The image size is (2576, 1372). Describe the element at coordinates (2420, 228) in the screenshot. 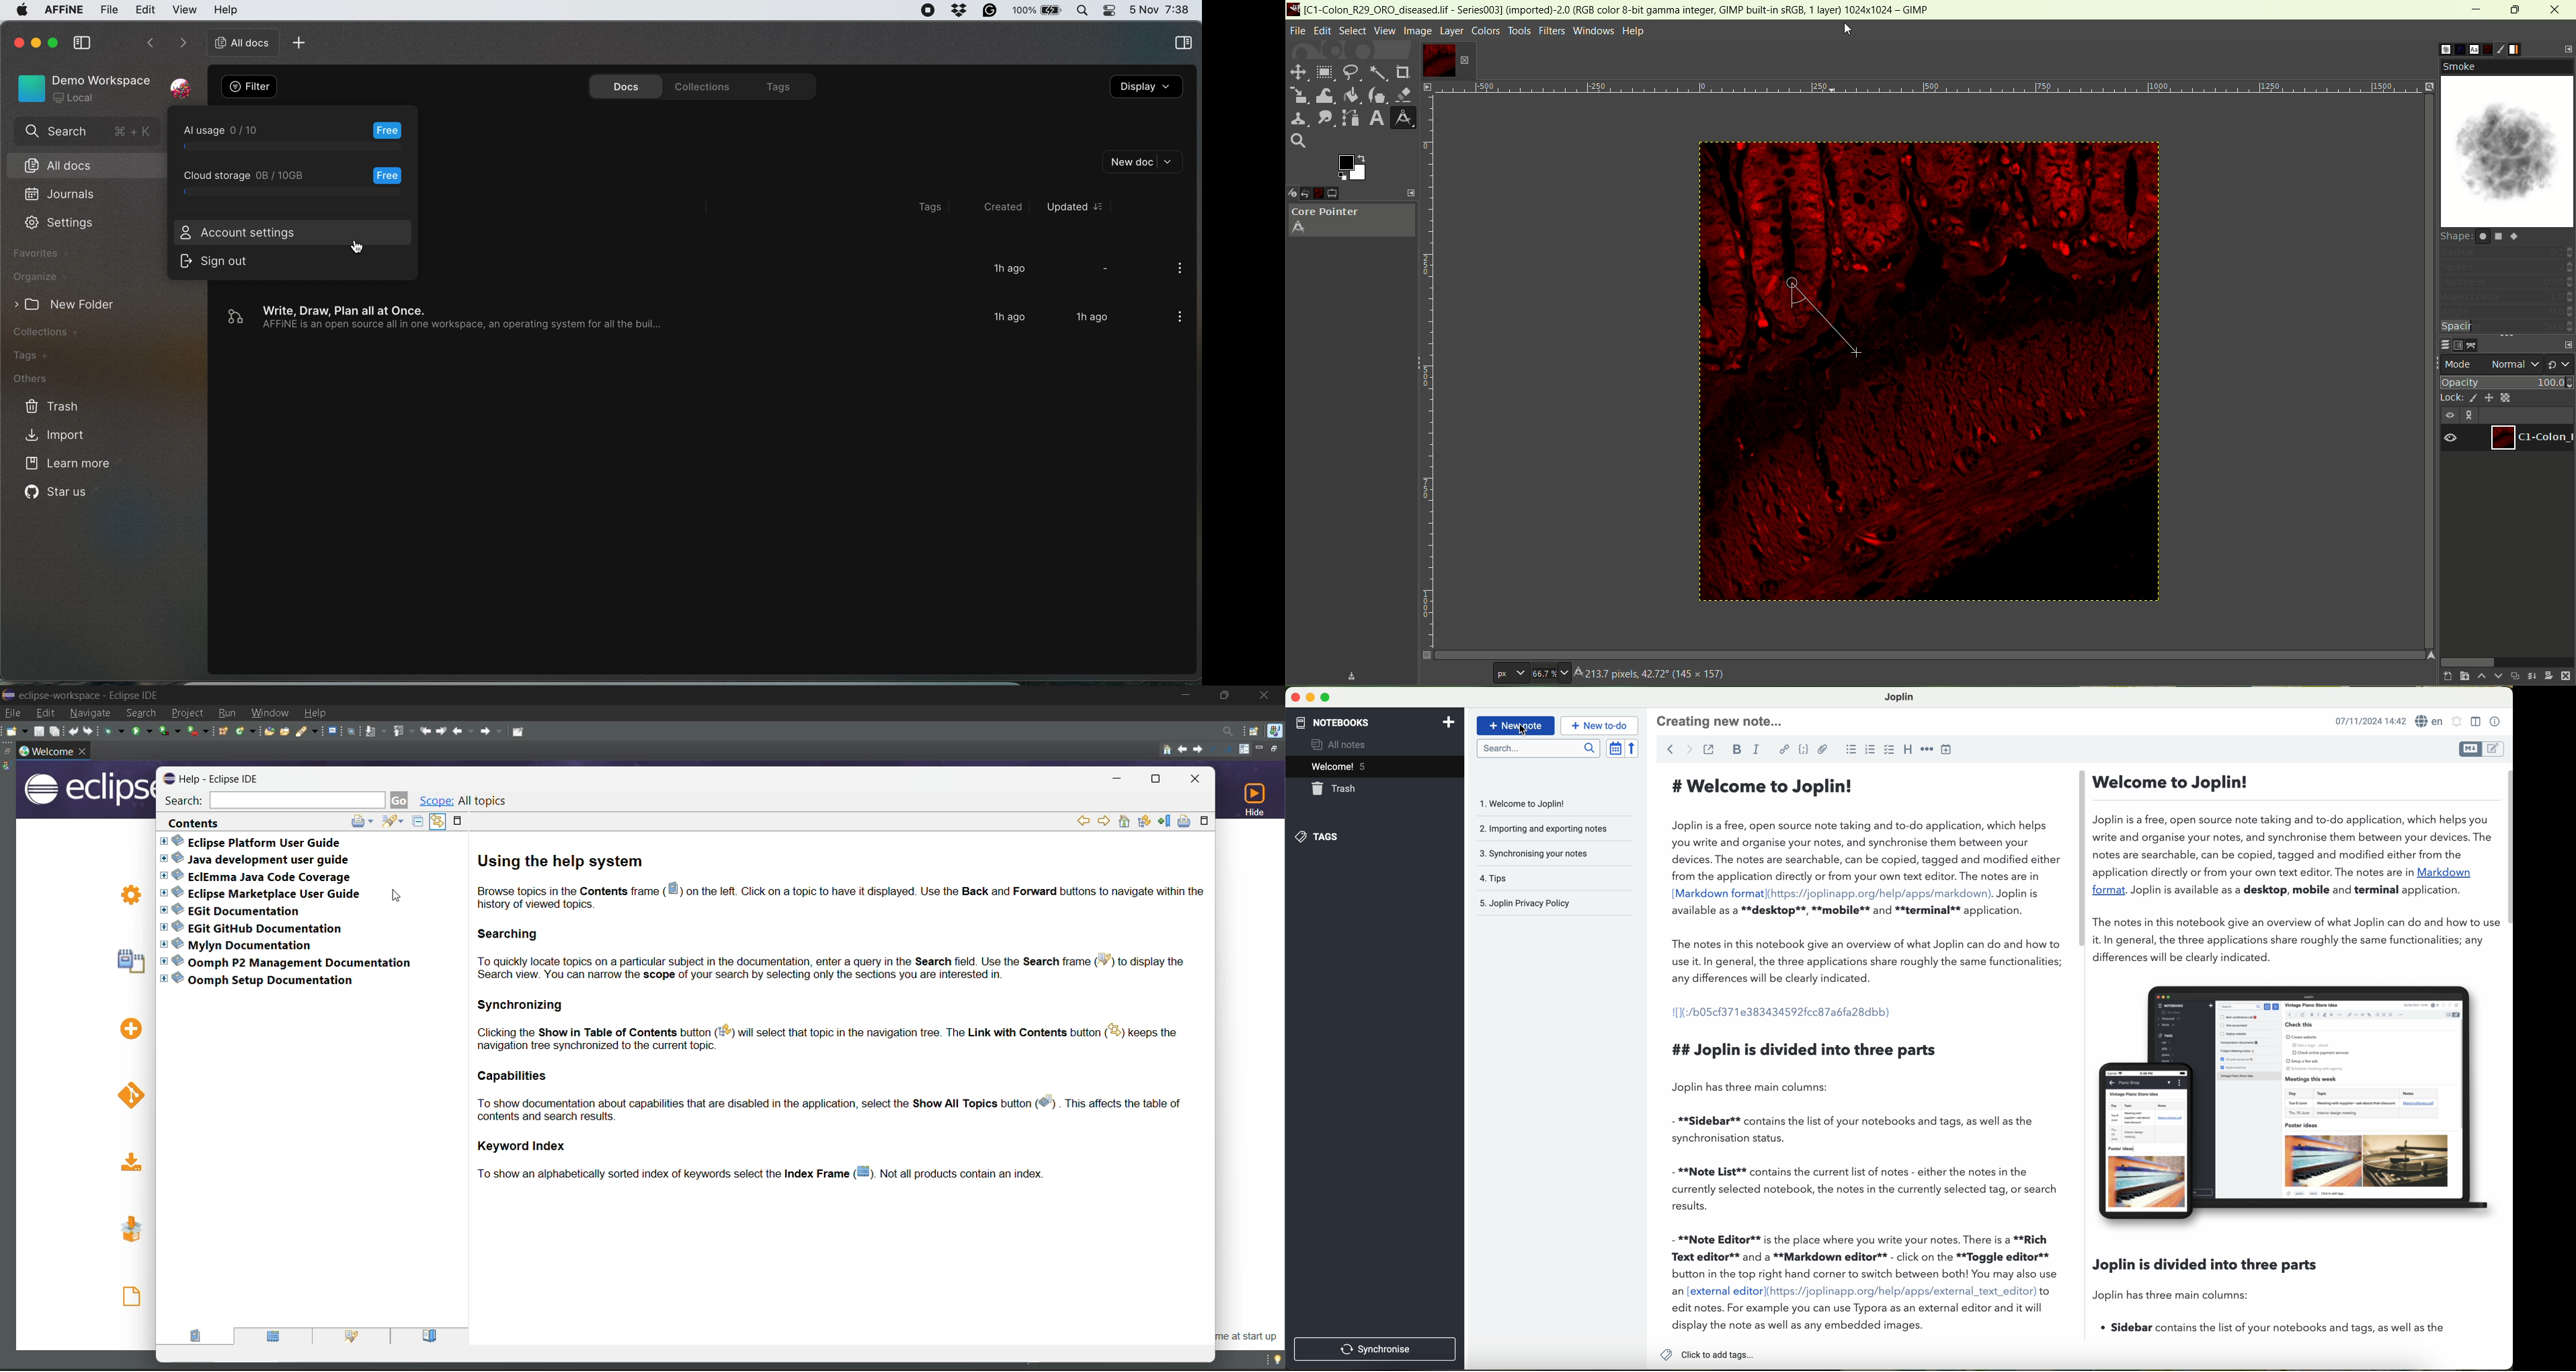

I see `vertical scroll bar` at that location.